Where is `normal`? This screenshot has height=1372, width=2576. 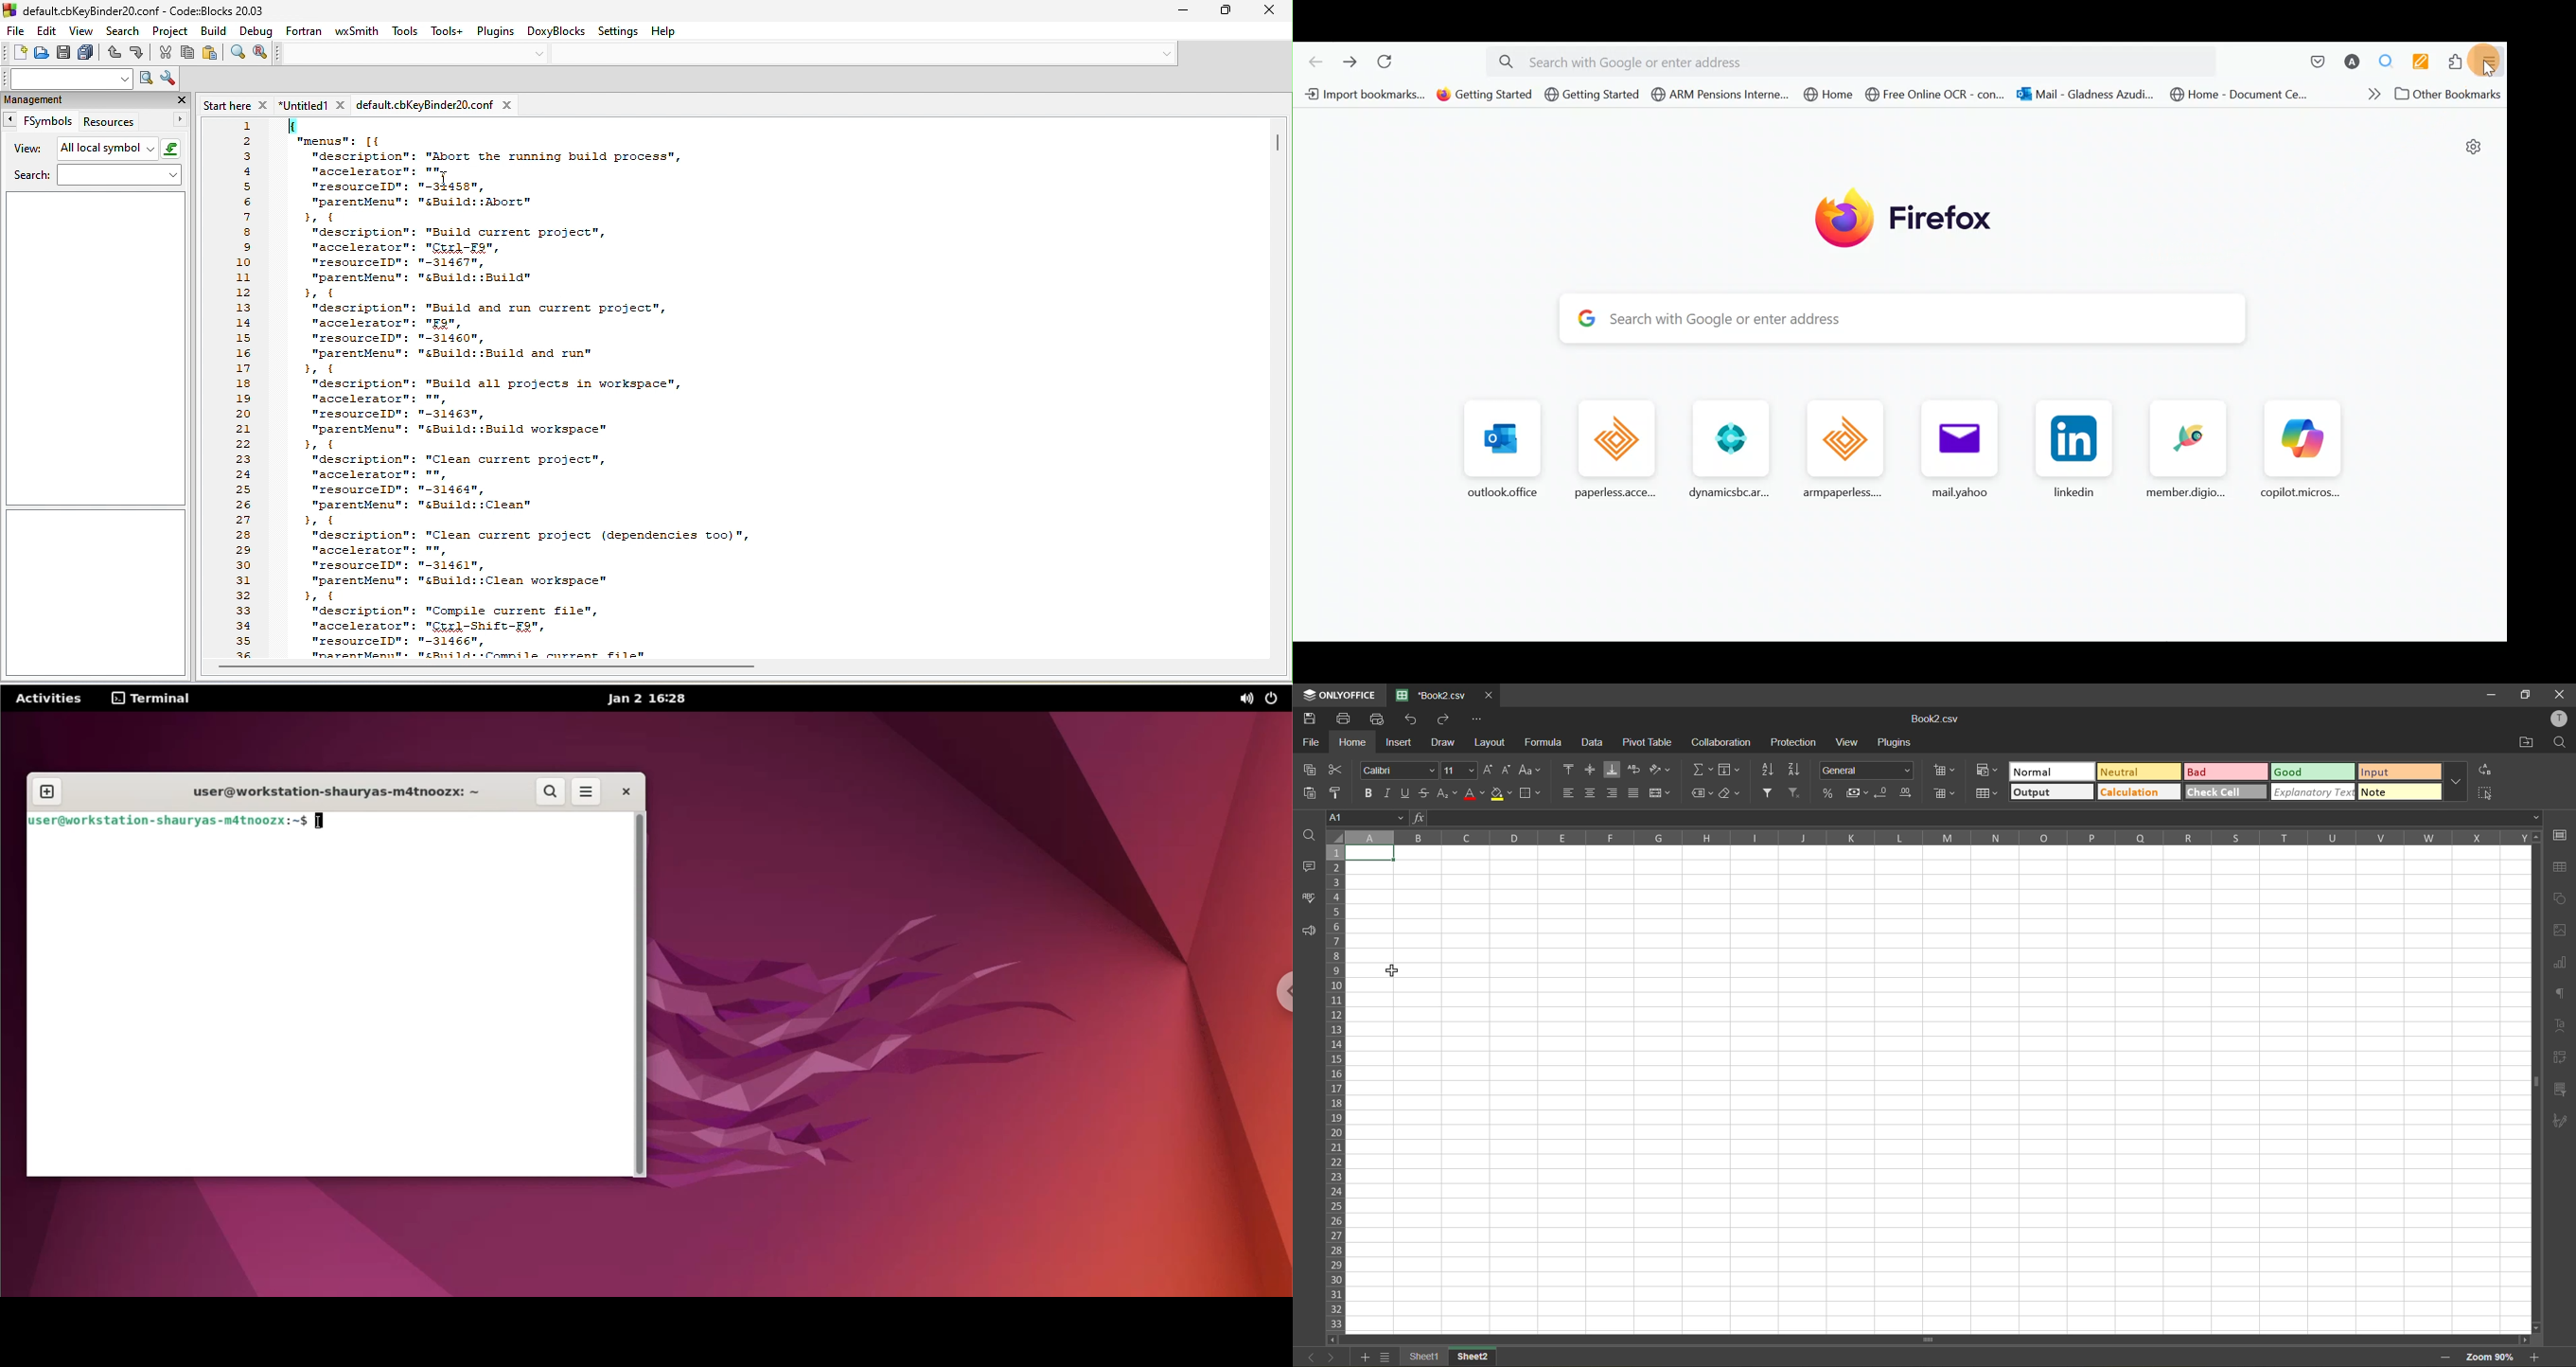
normal is located at coordinates (2051, 772).